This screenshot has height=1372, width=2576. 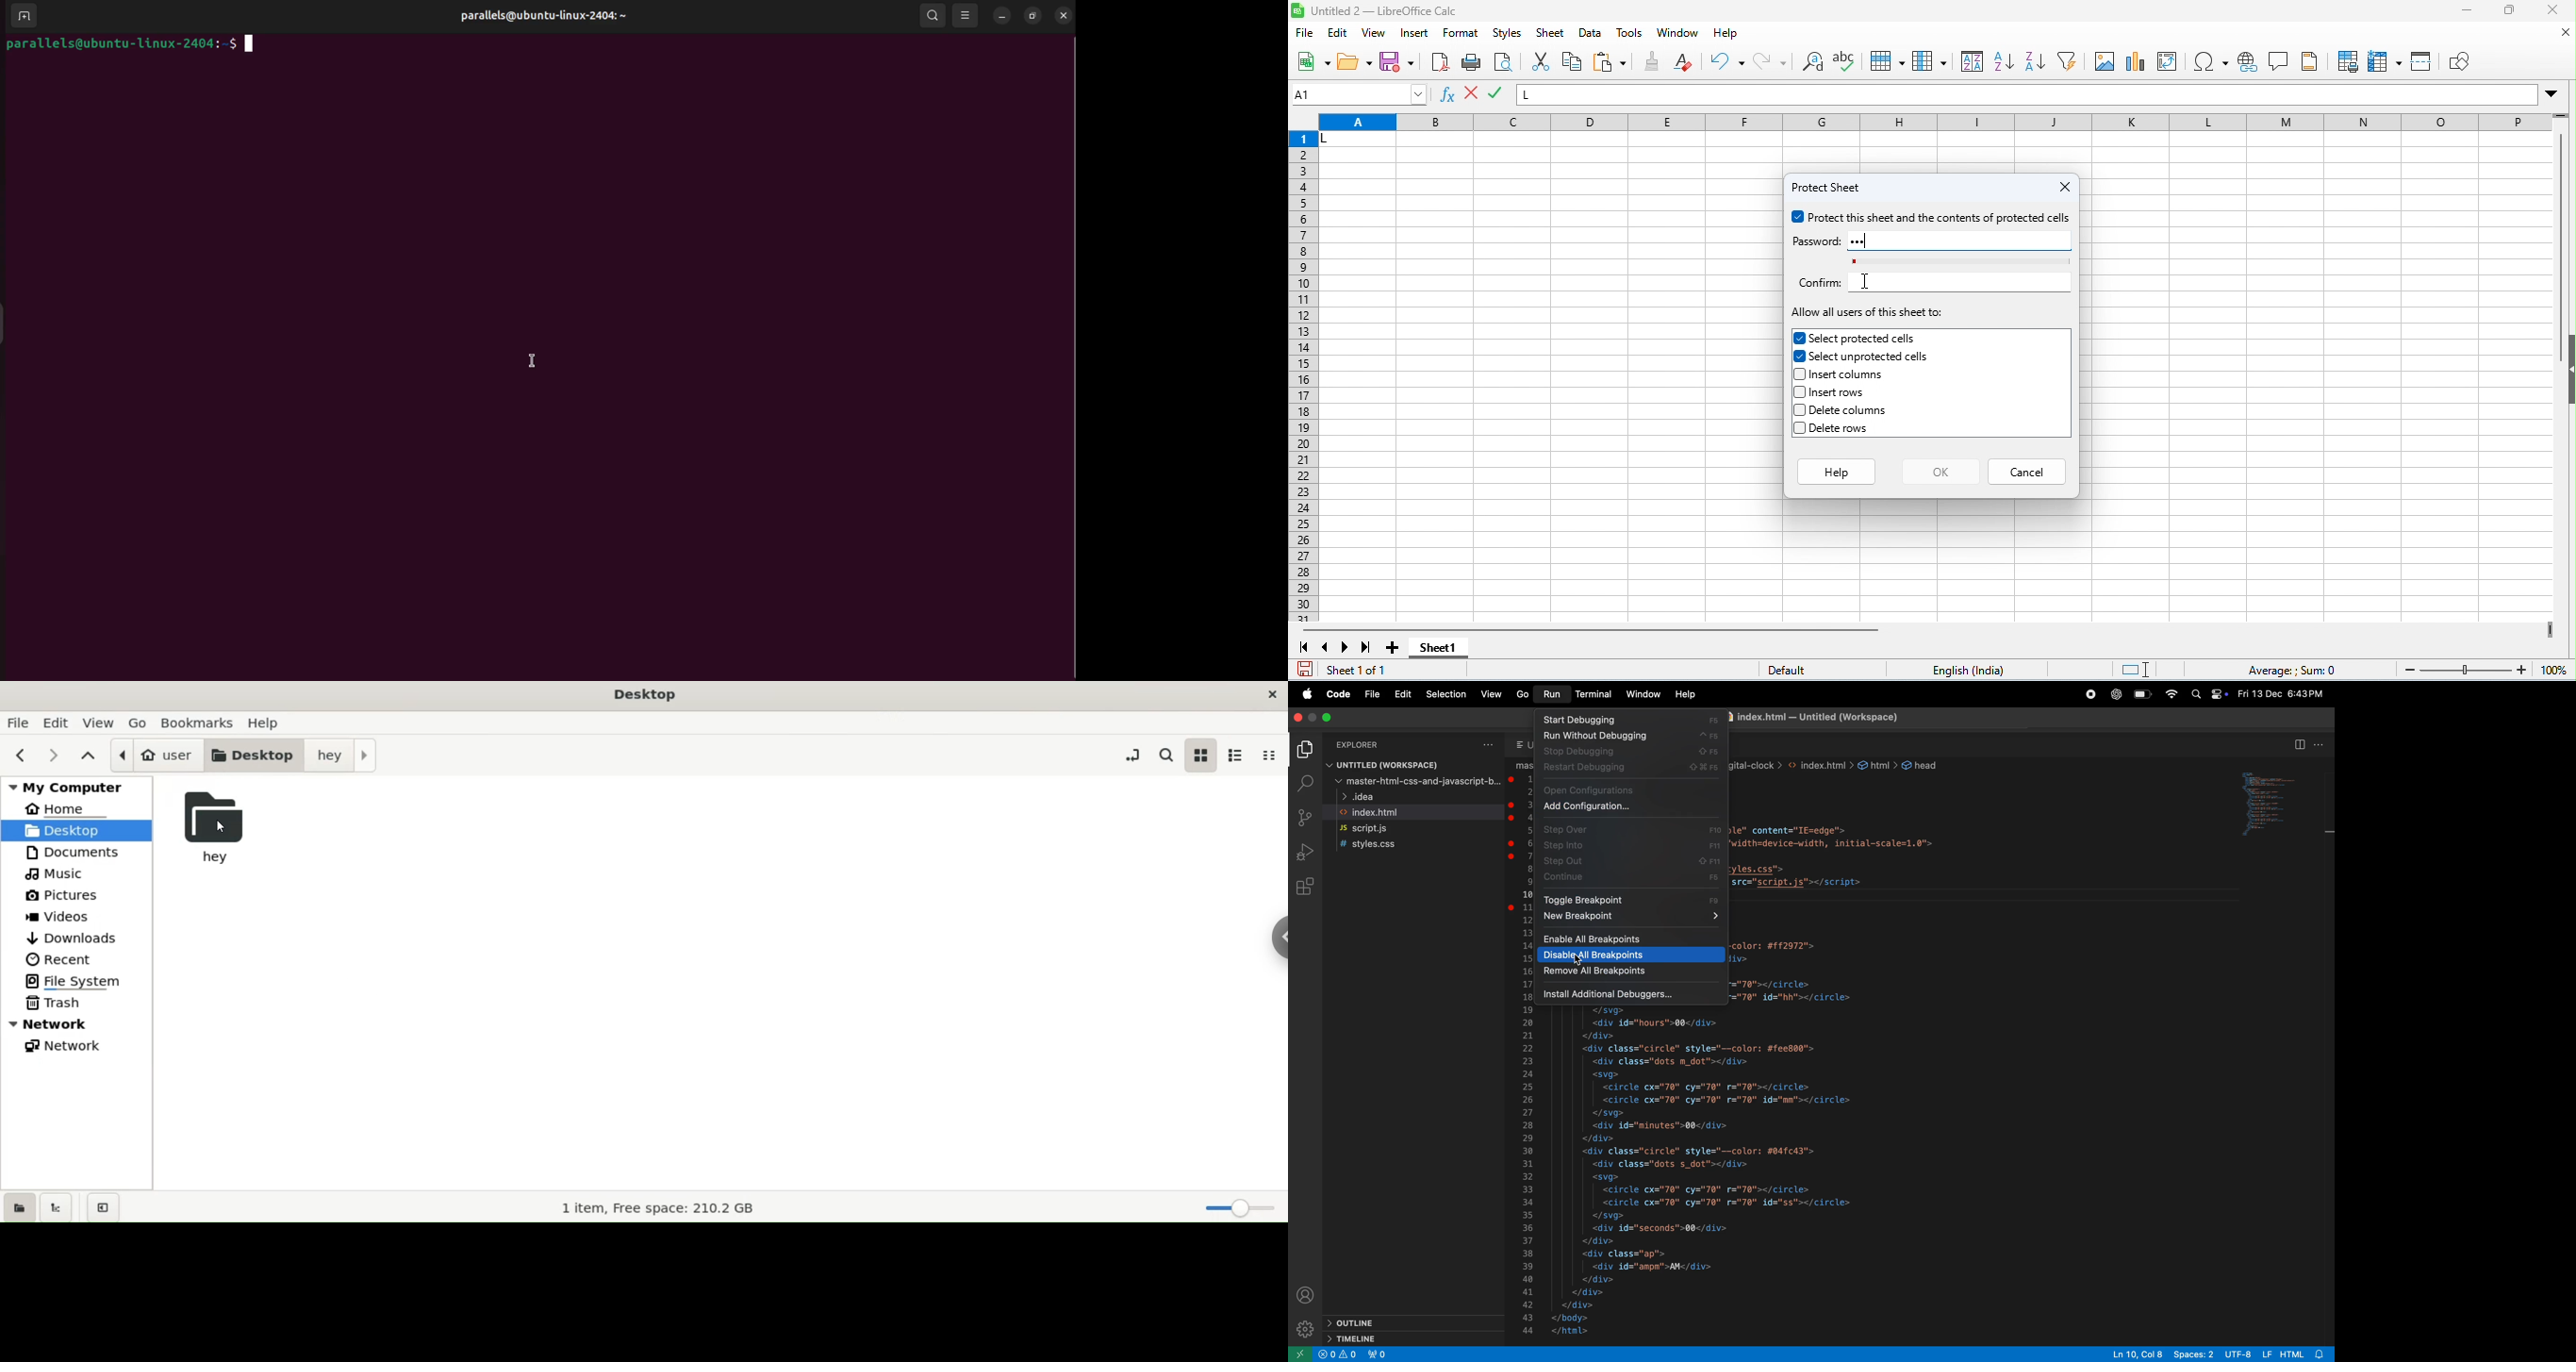 I want to click on record, so click(x=2093, y=694).